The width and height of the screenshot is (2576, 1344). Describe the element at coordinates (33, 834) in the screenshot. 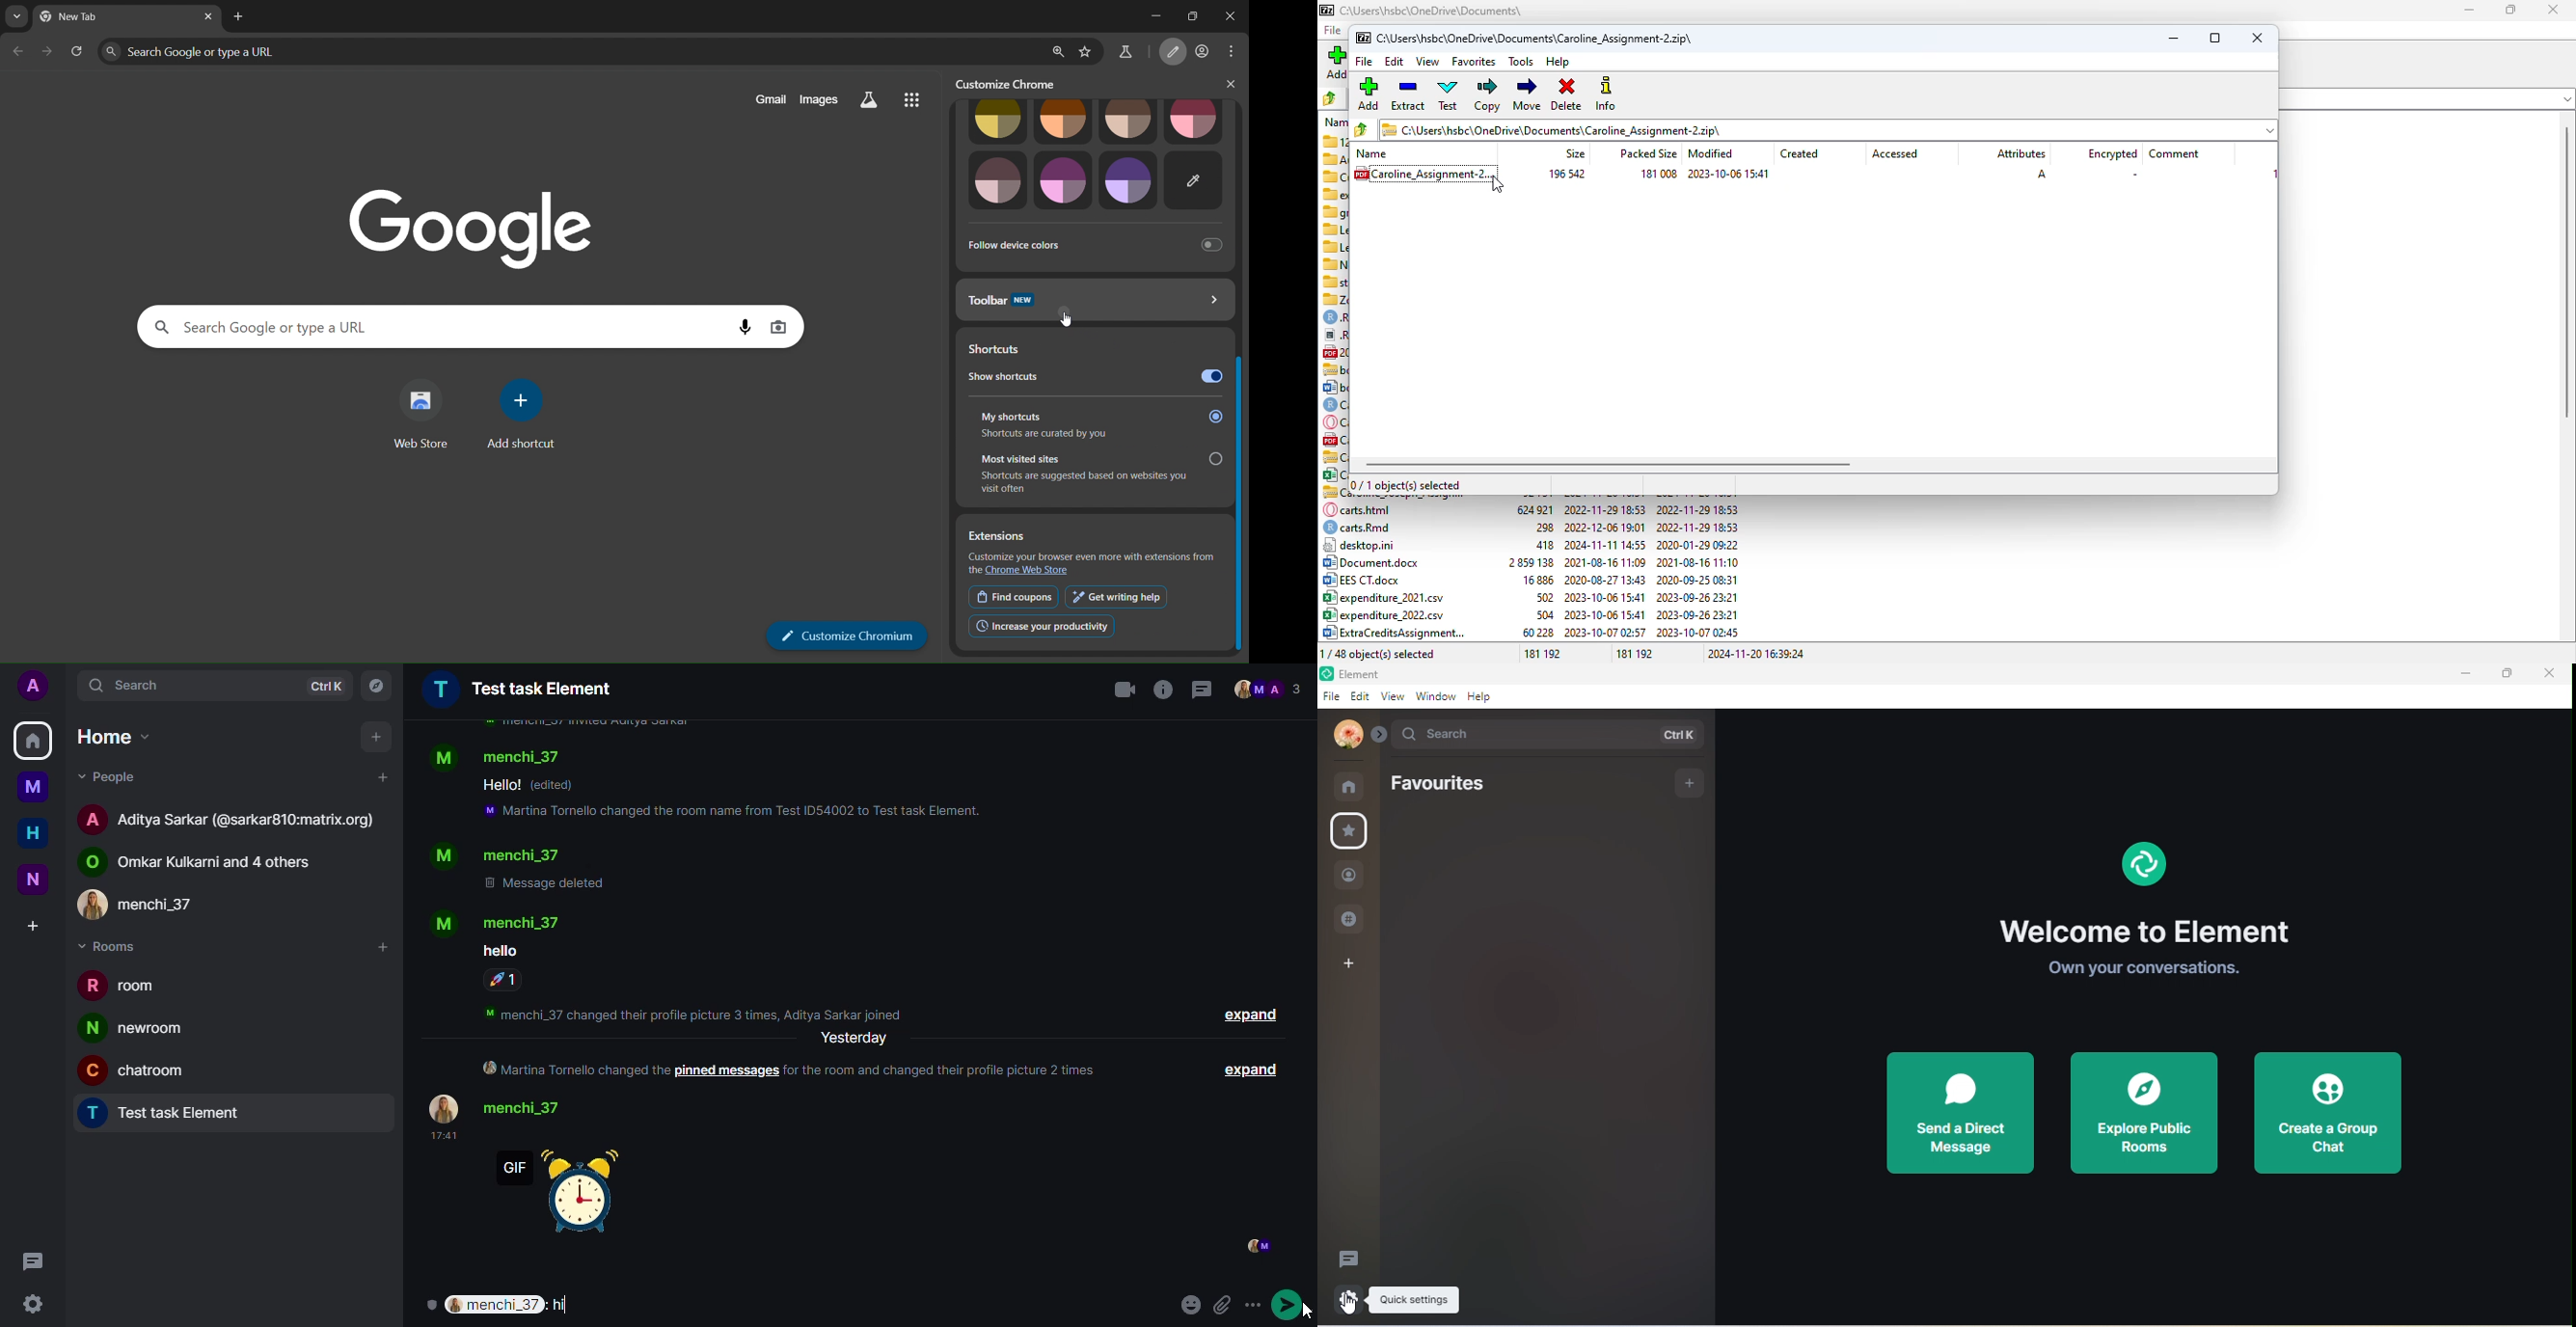

I see `home` at that location.